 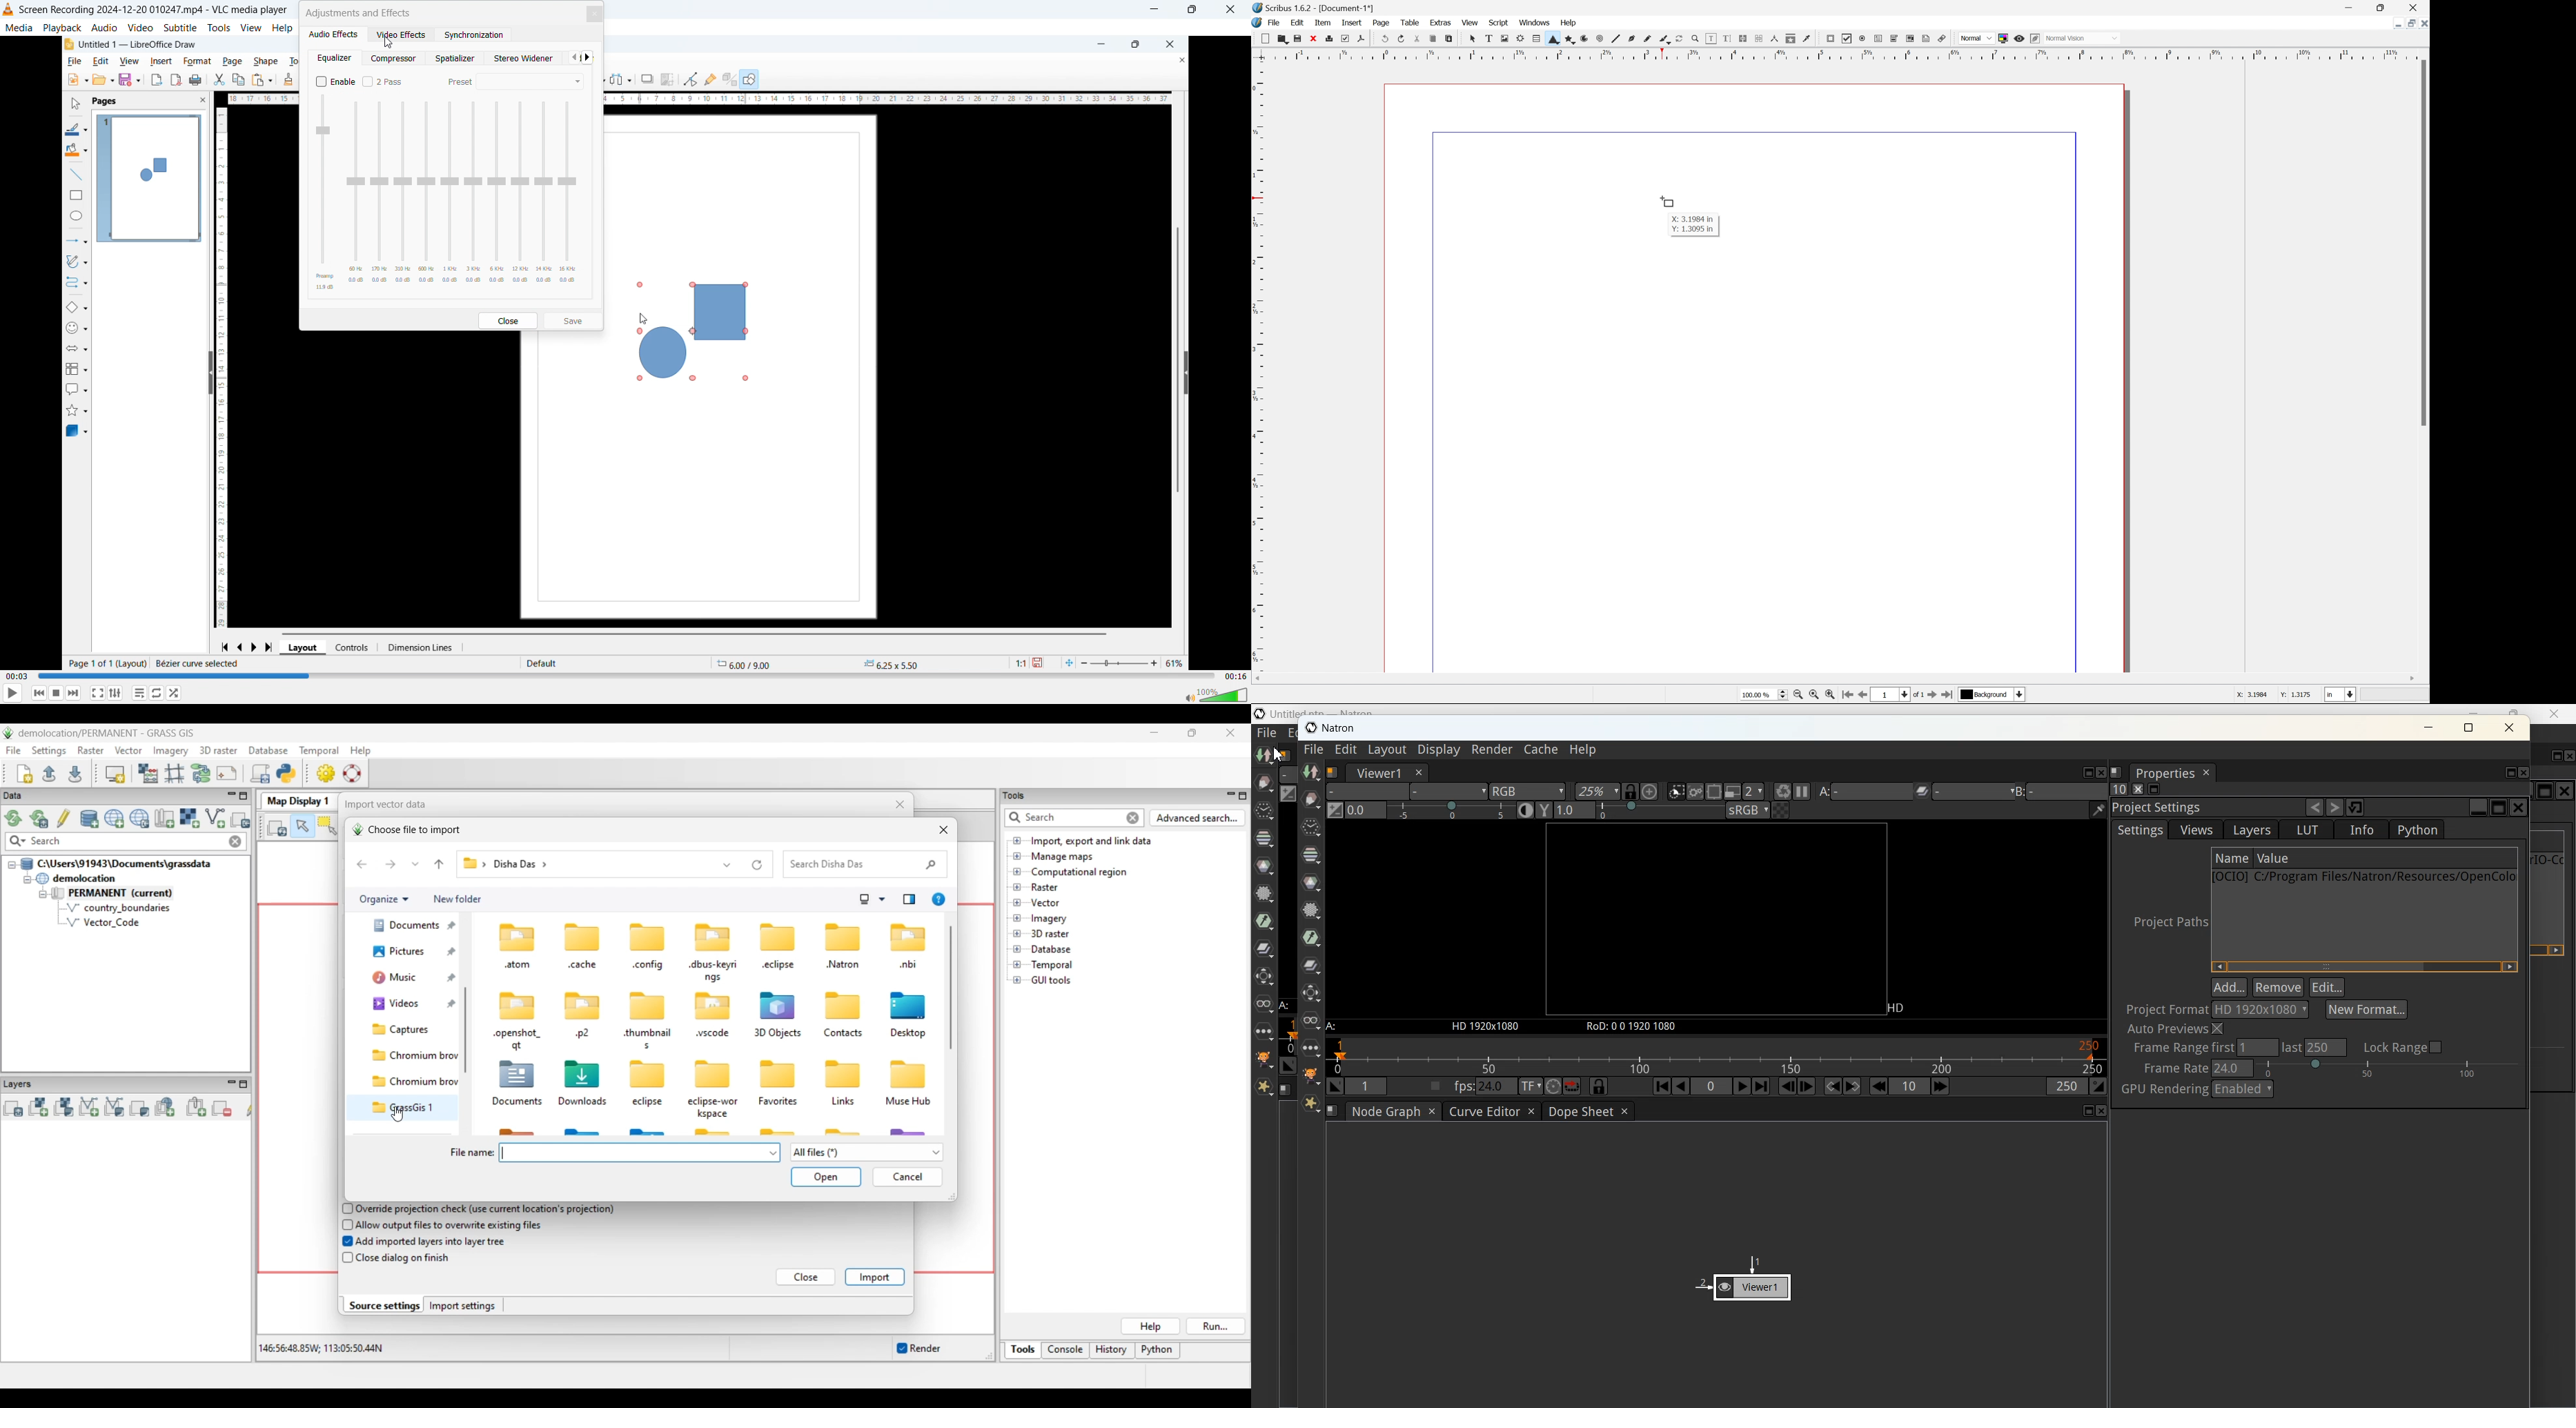 What do you see at coordinates (1192, 10) in the screenshot?
I see `Maximize ` at bounding box center [1192, 10].